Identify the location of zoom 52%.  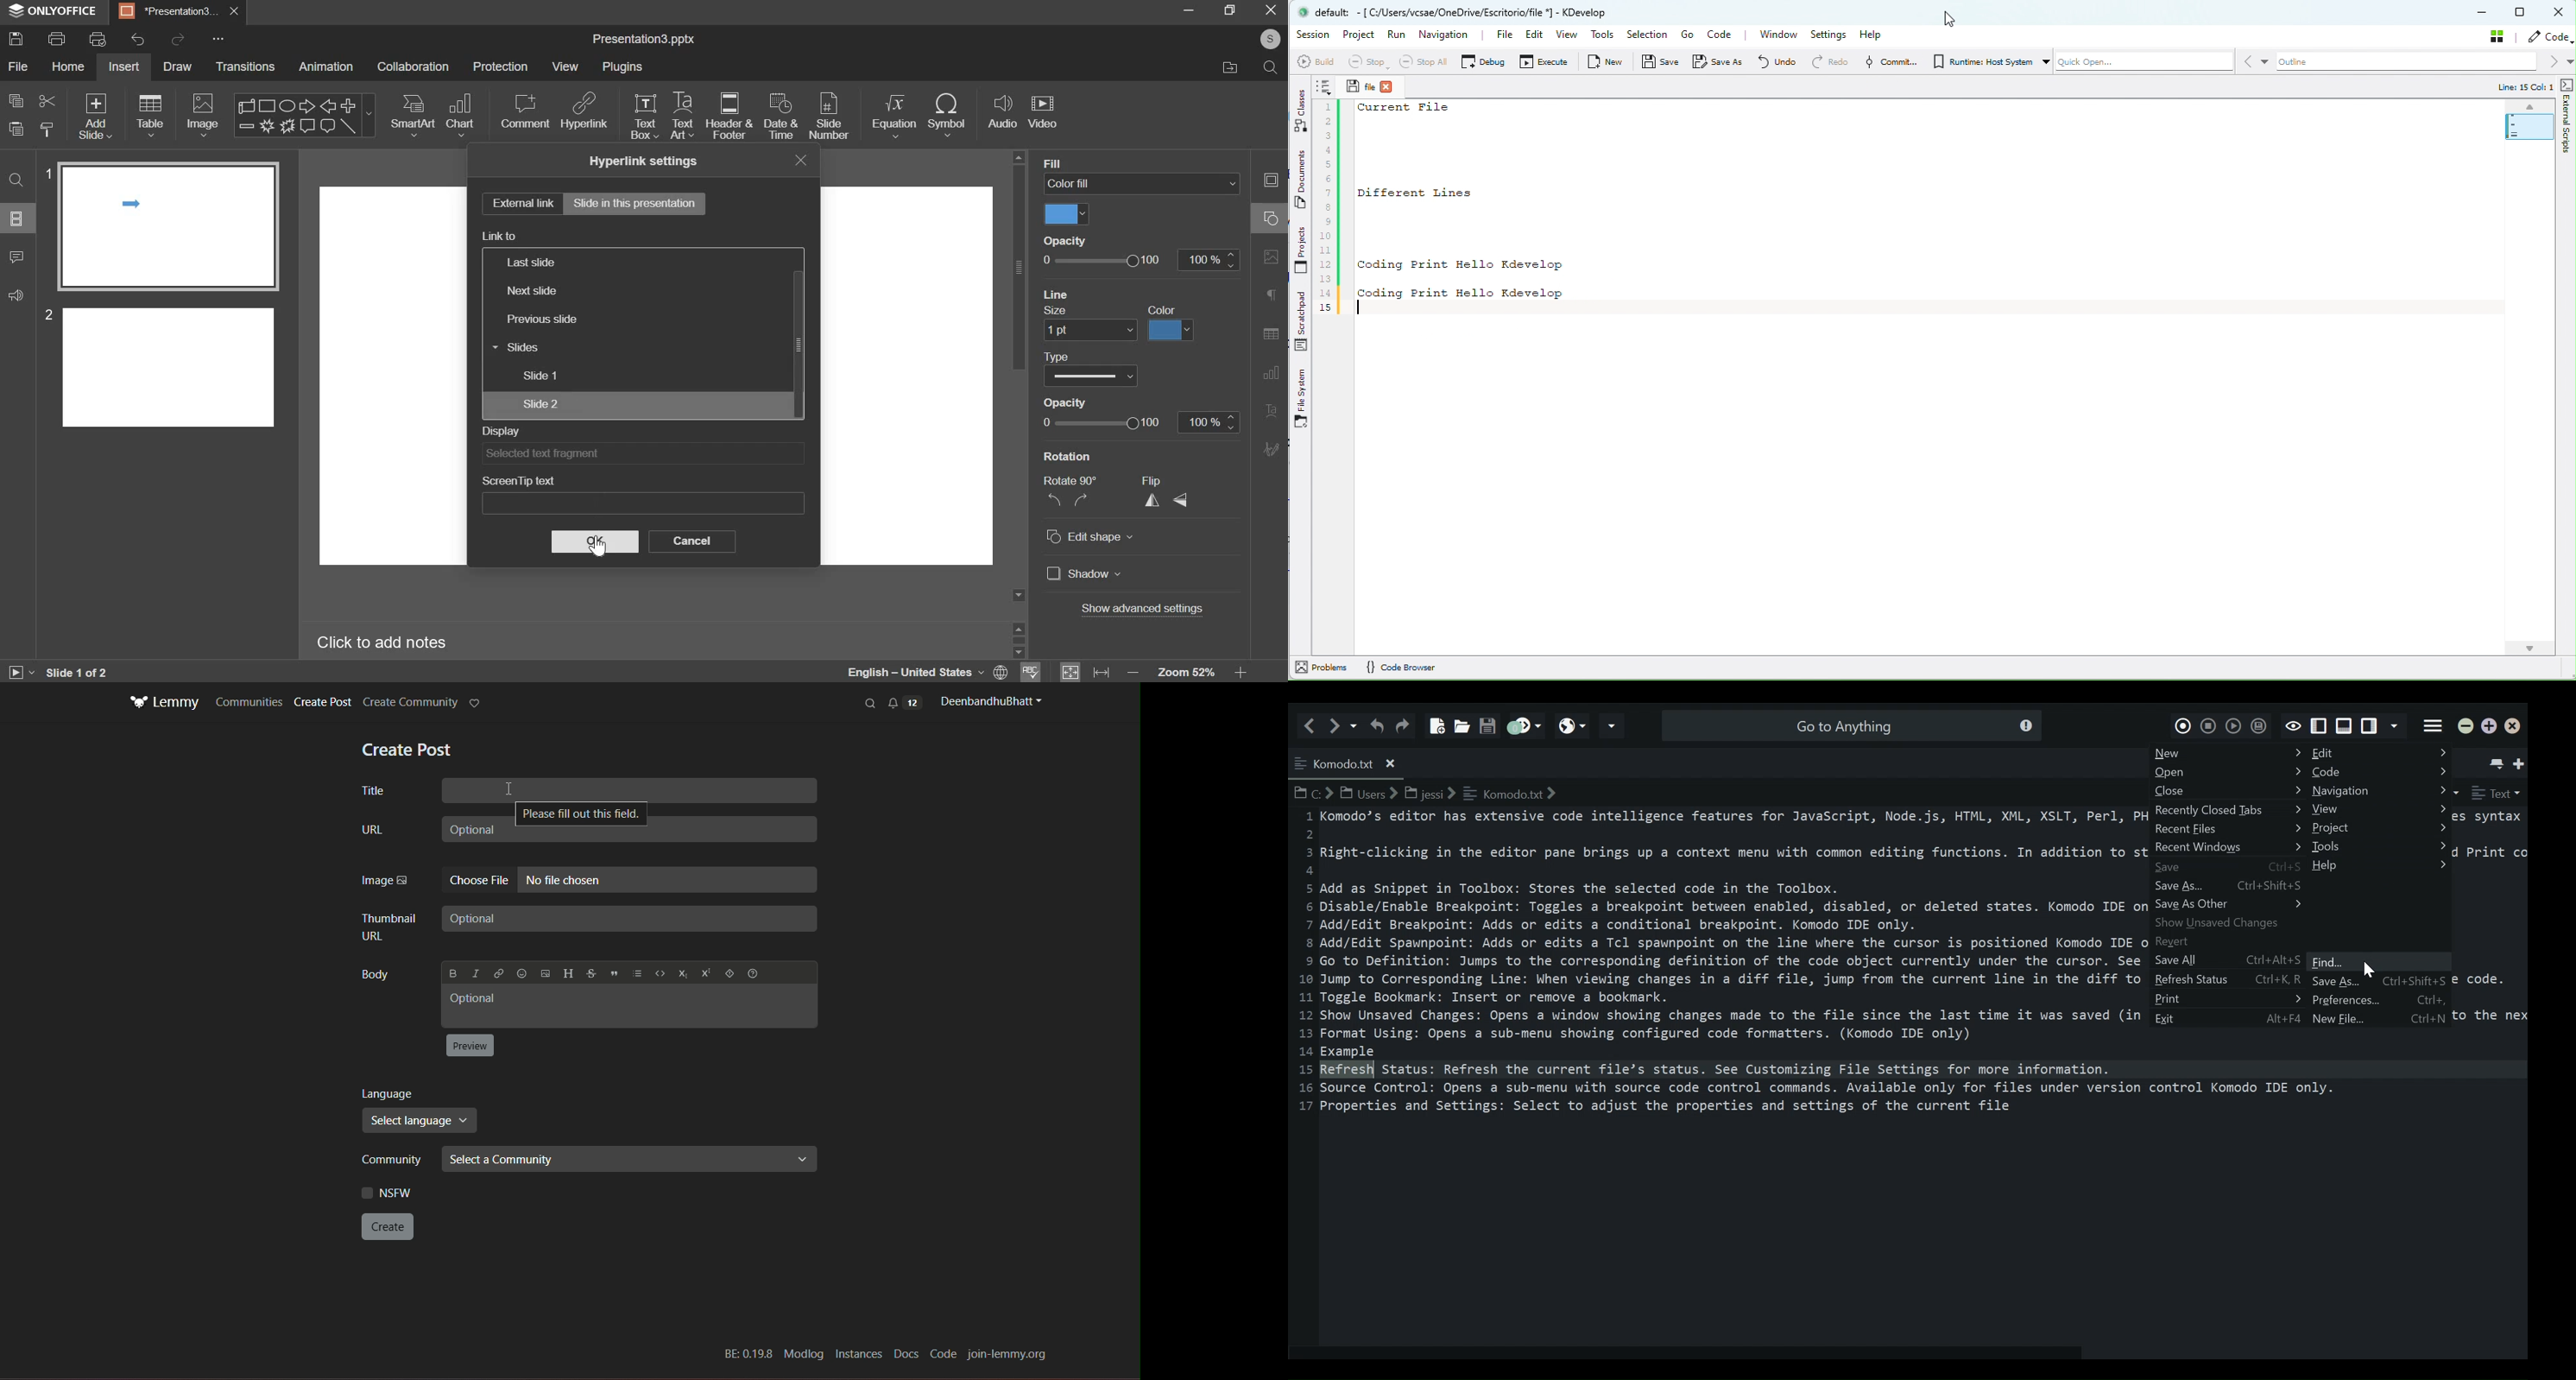
(1185, 673).